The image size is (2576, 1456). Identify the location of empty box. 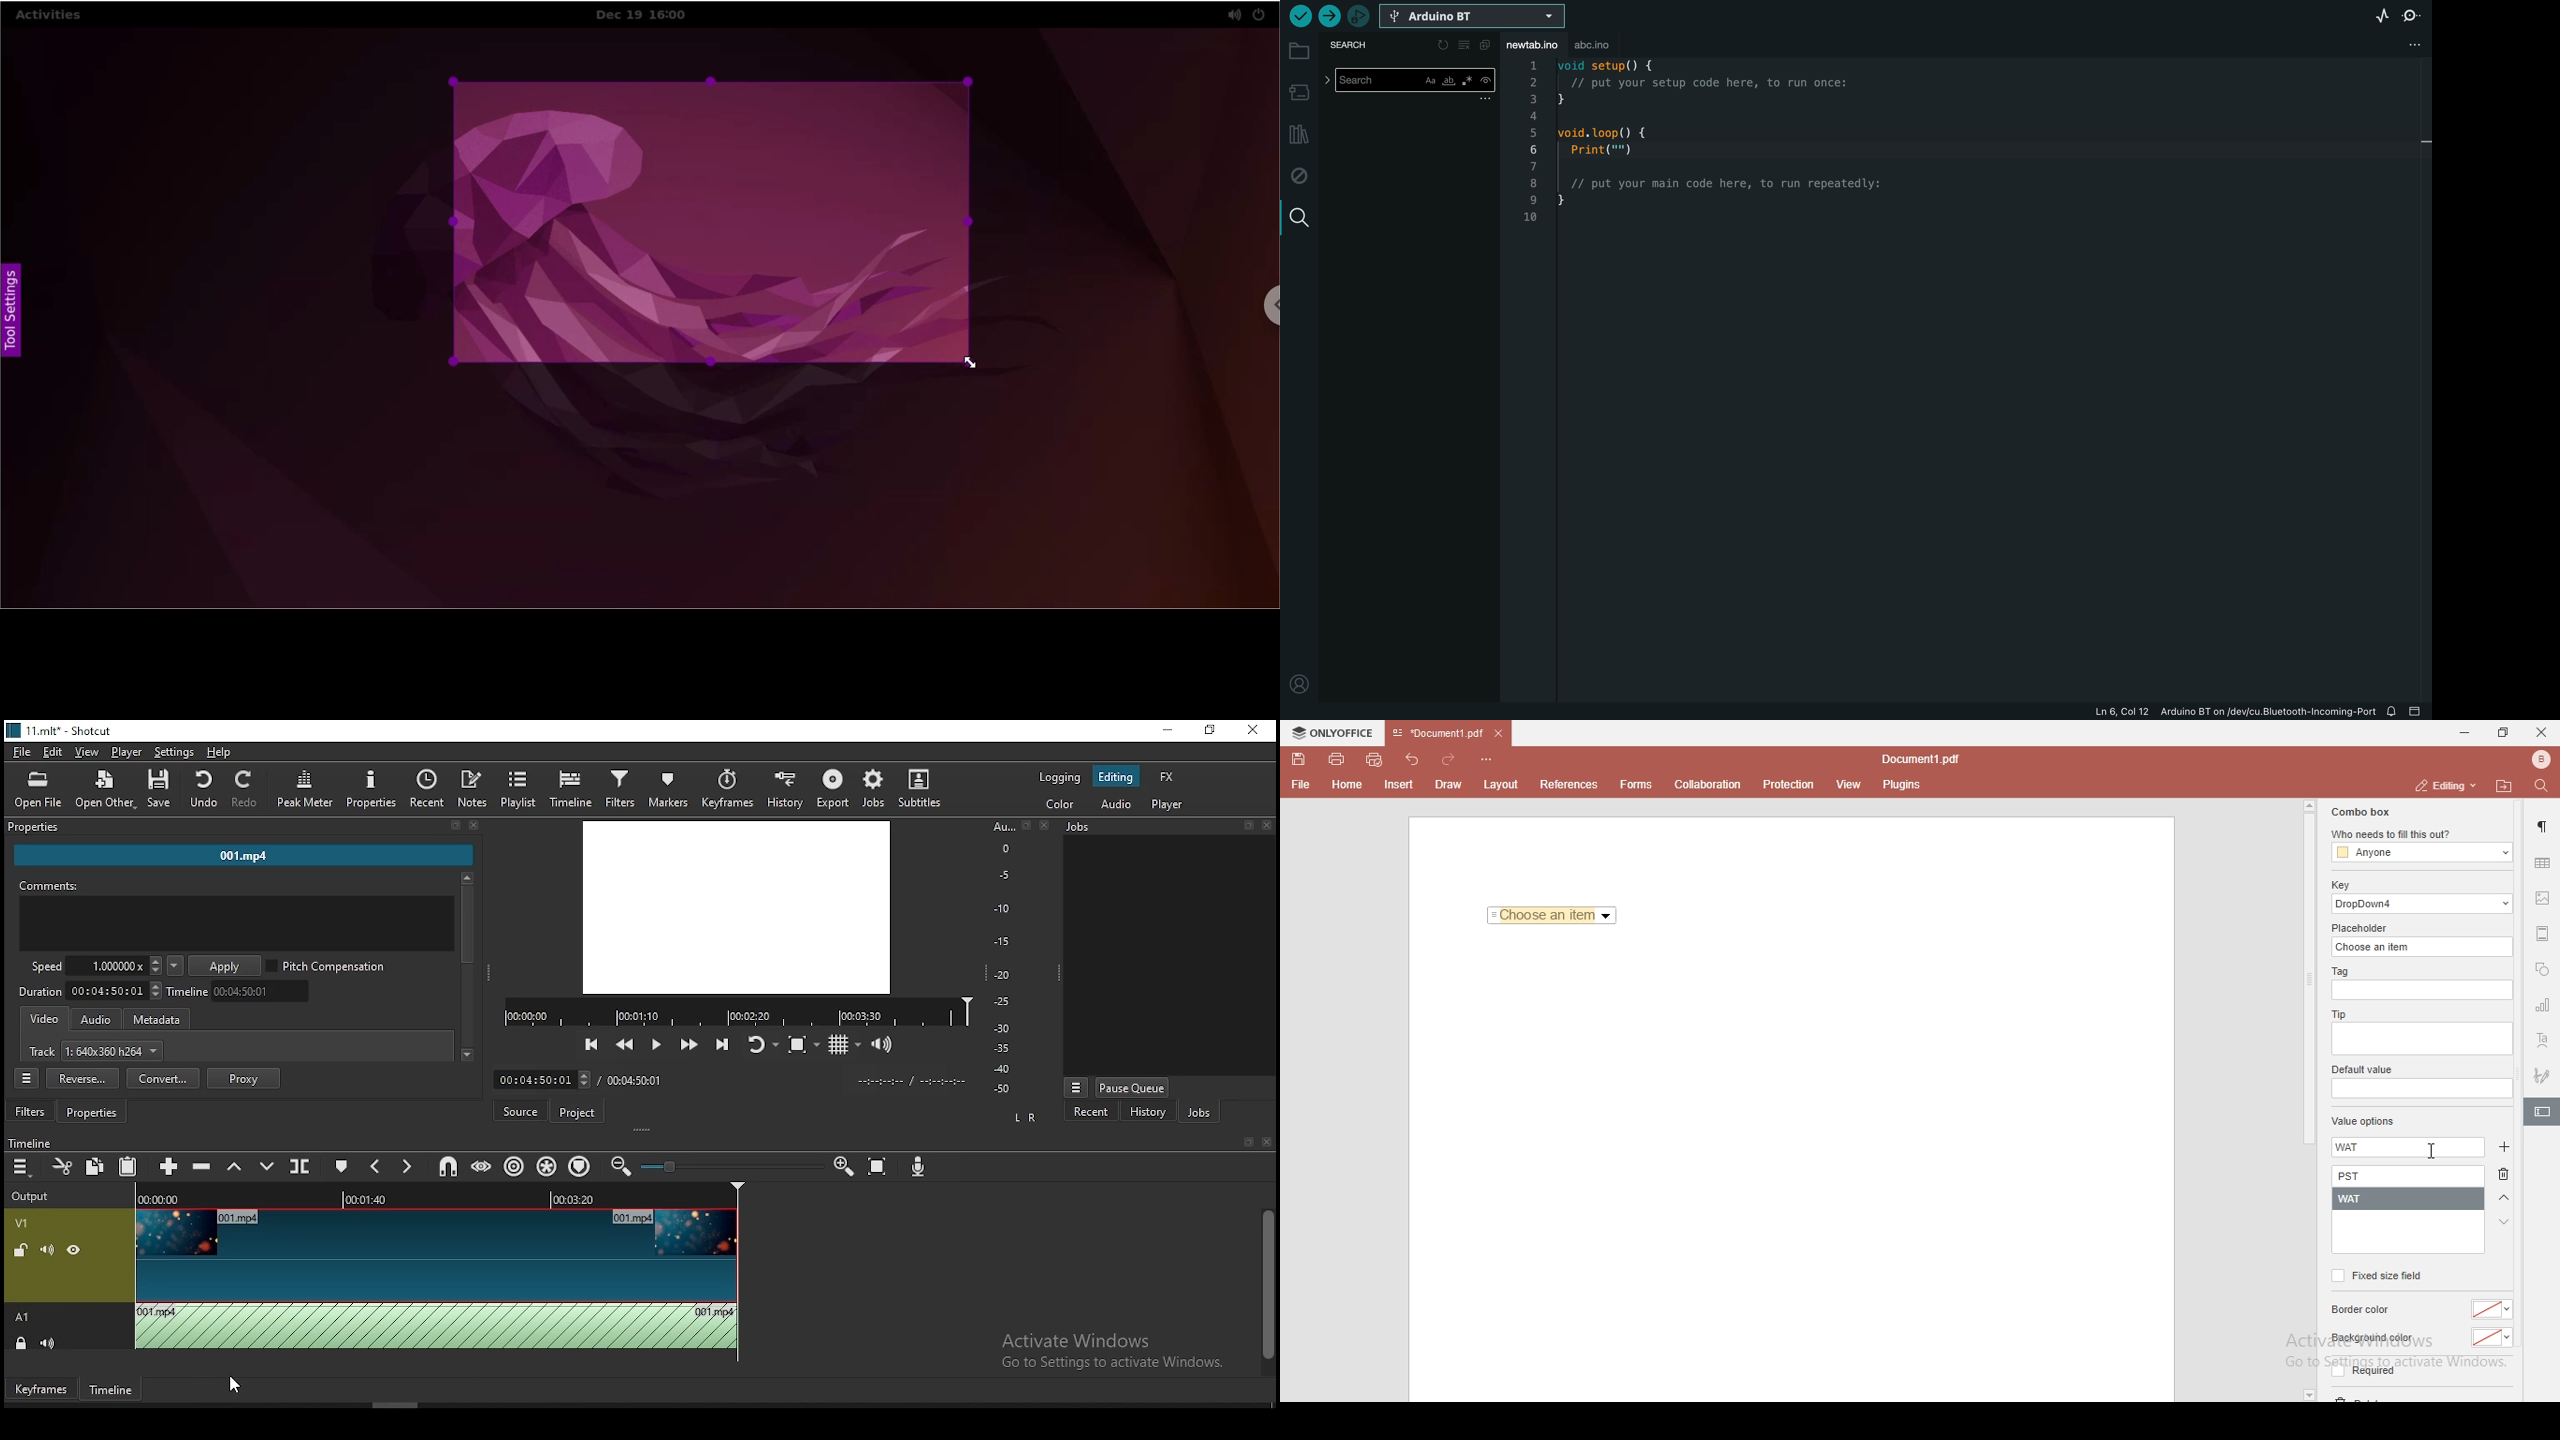
(2420, 1089).